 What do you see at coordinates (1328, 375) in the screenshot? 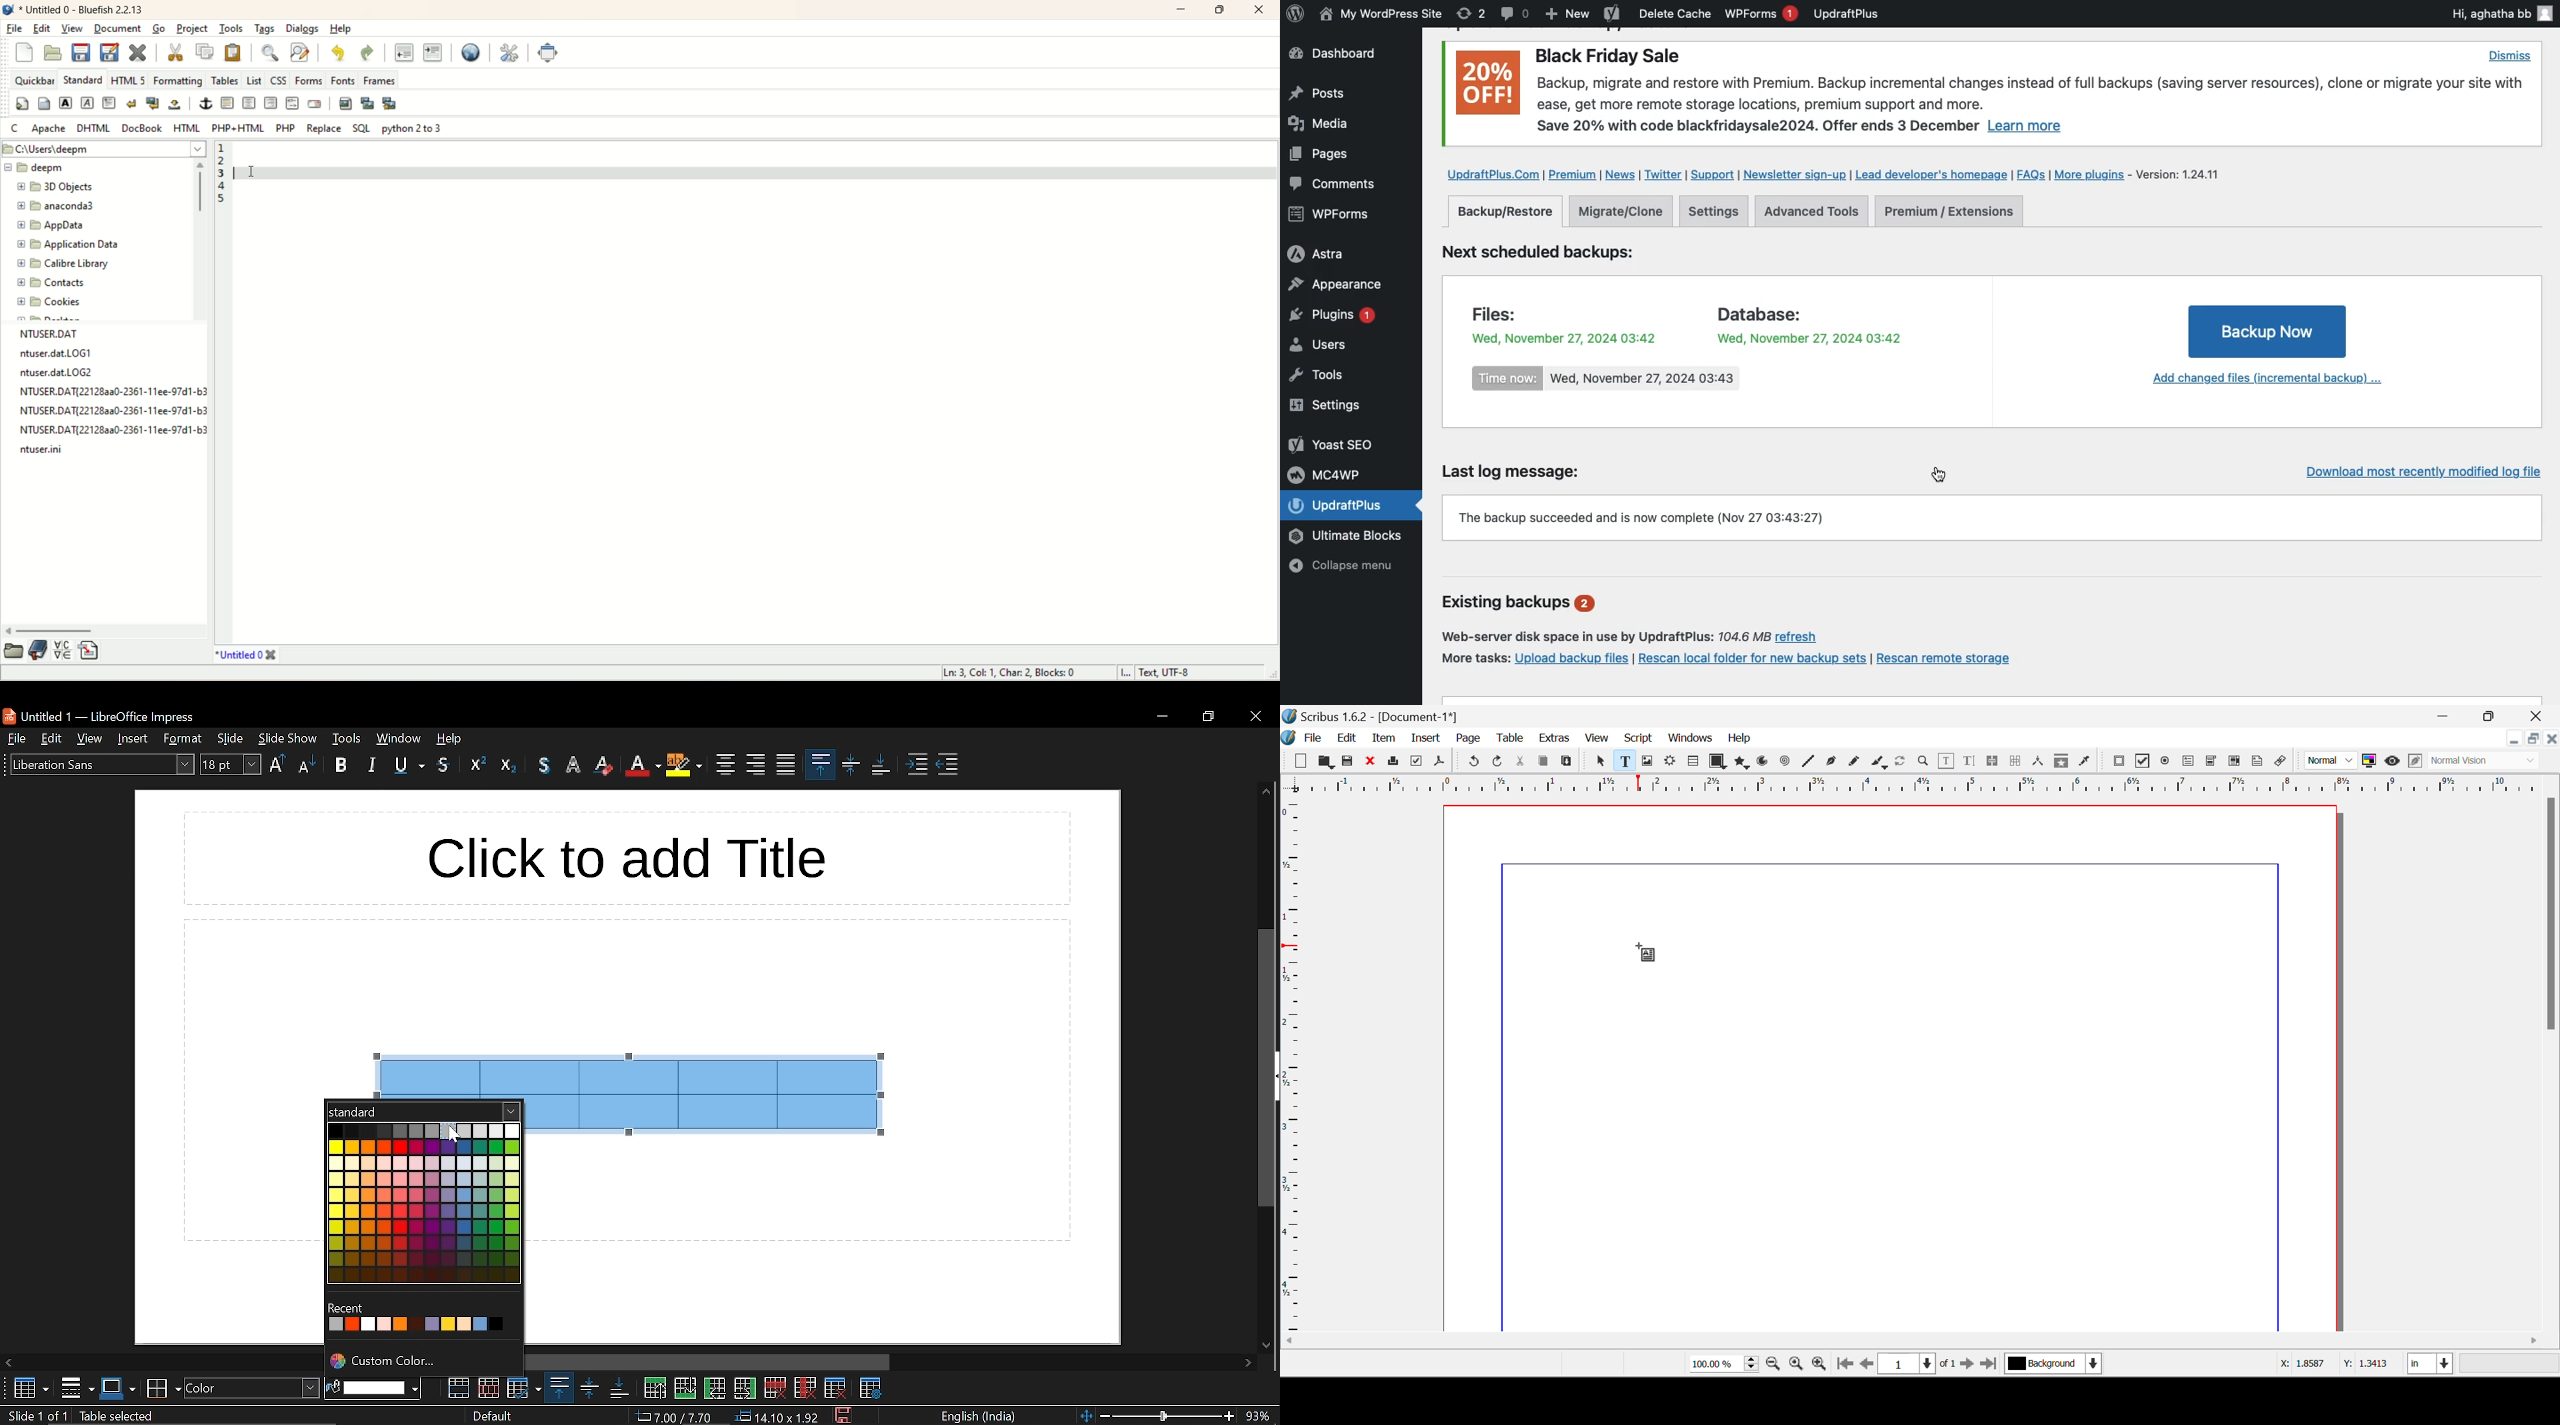
I see `Tools` at bounding box center [1328, 375].